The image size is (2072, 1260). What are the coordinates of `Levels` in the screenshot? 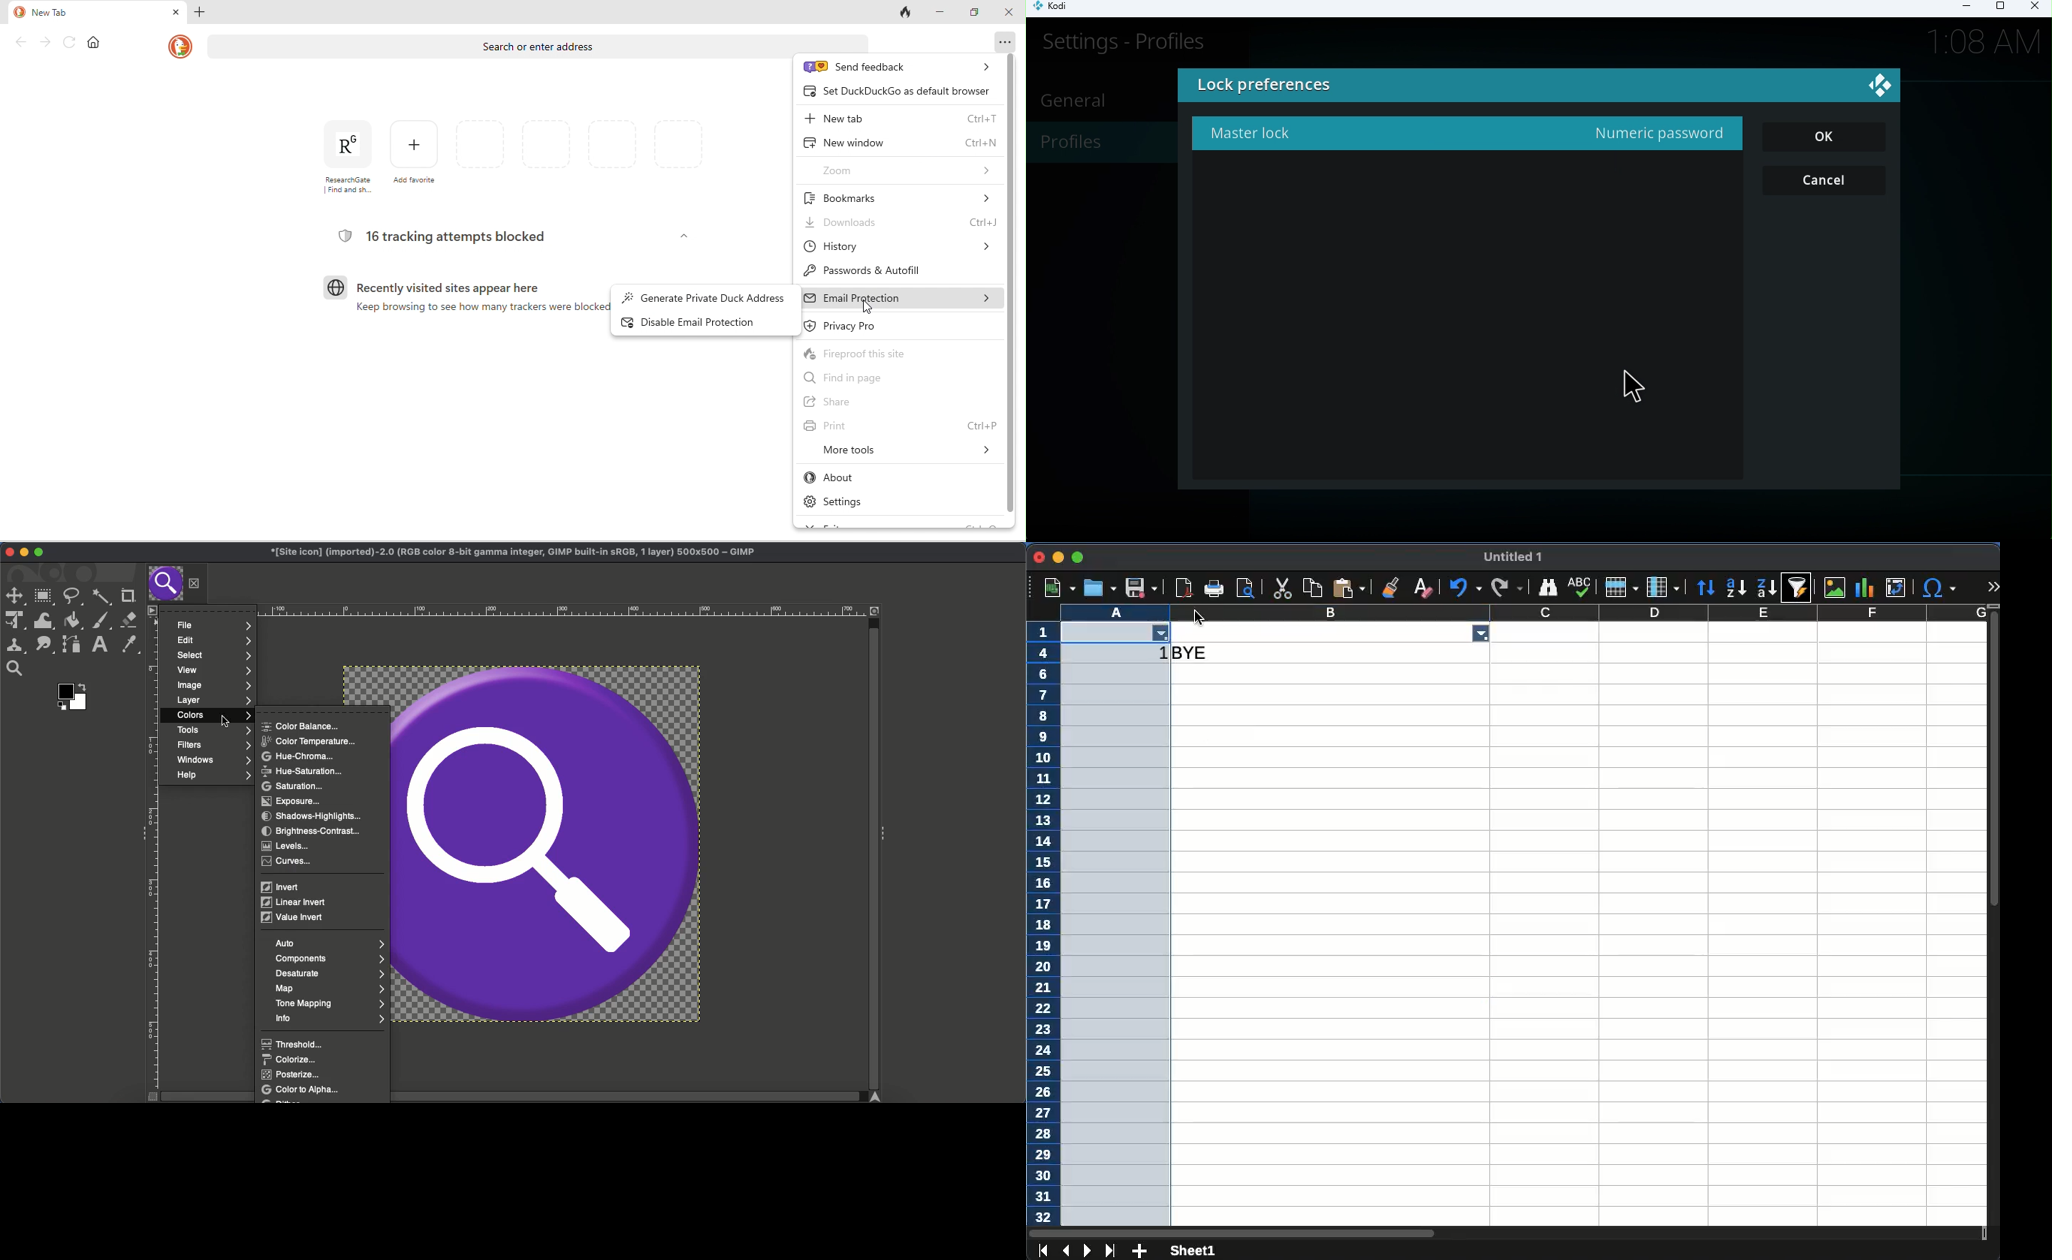 It's located at (286, 846).